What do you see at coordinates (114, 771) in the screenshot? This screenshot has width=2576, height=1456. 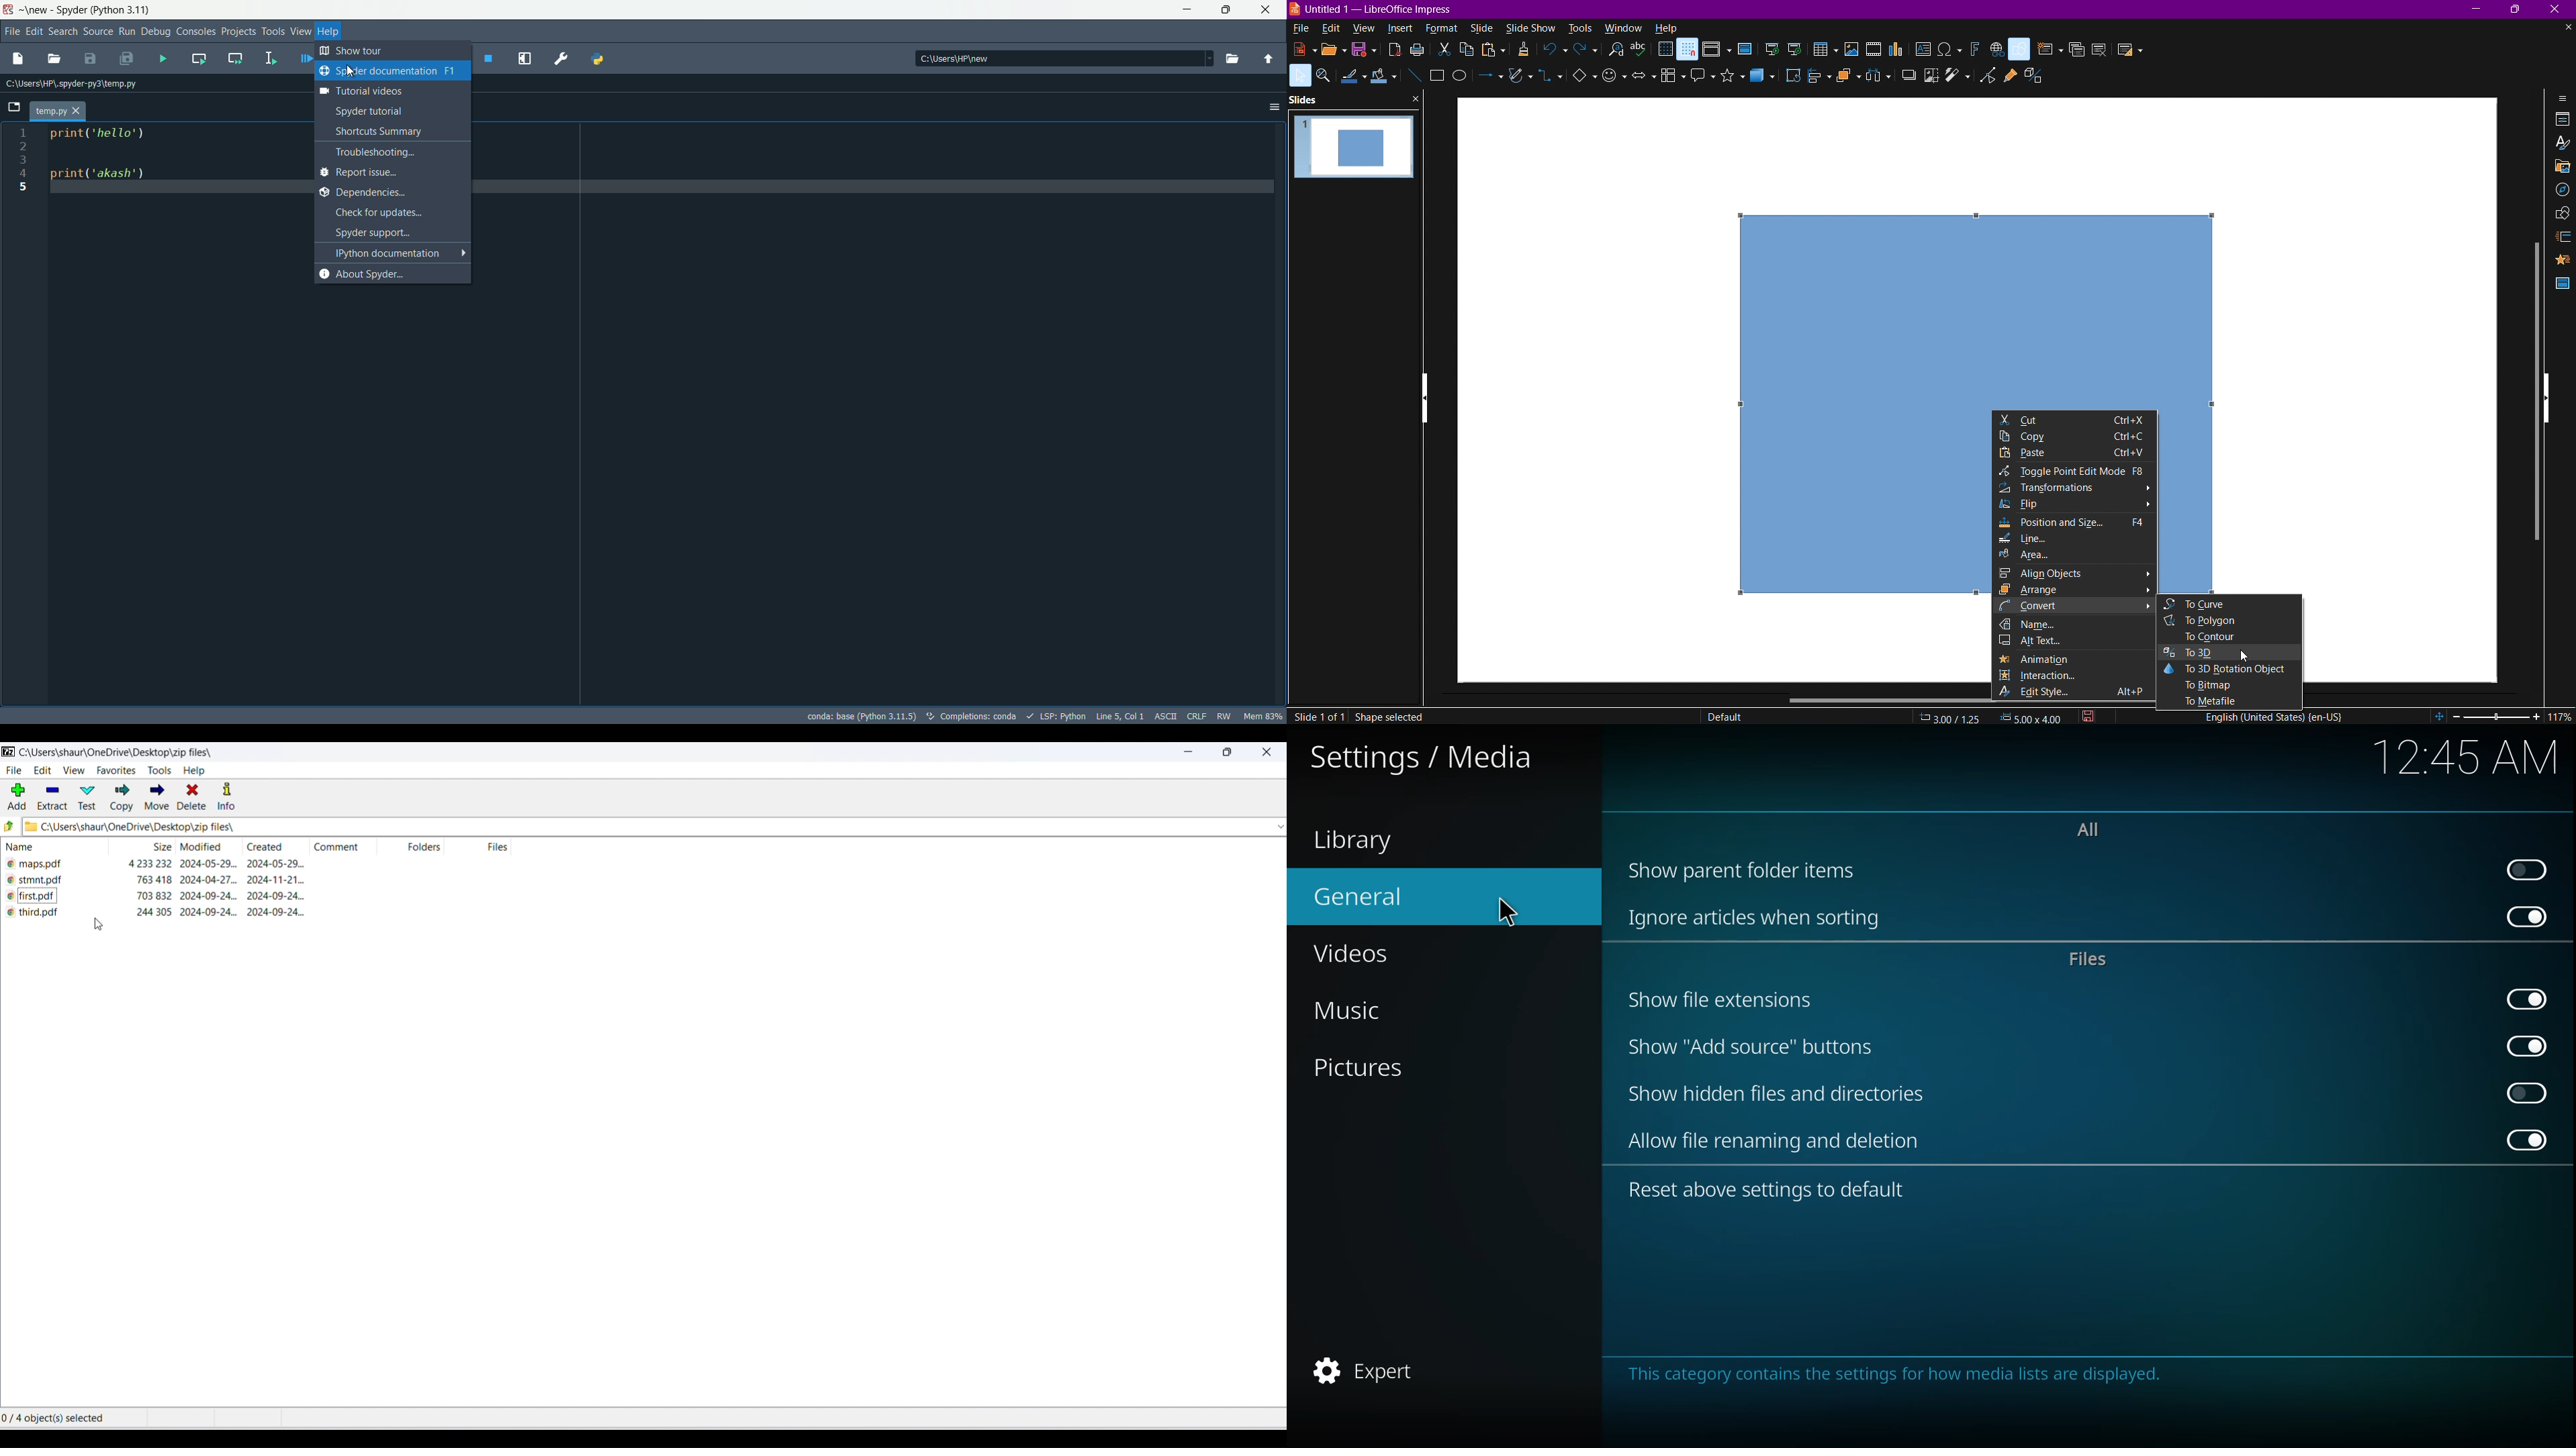 I see `favourites` at bounding box center [114, 771].